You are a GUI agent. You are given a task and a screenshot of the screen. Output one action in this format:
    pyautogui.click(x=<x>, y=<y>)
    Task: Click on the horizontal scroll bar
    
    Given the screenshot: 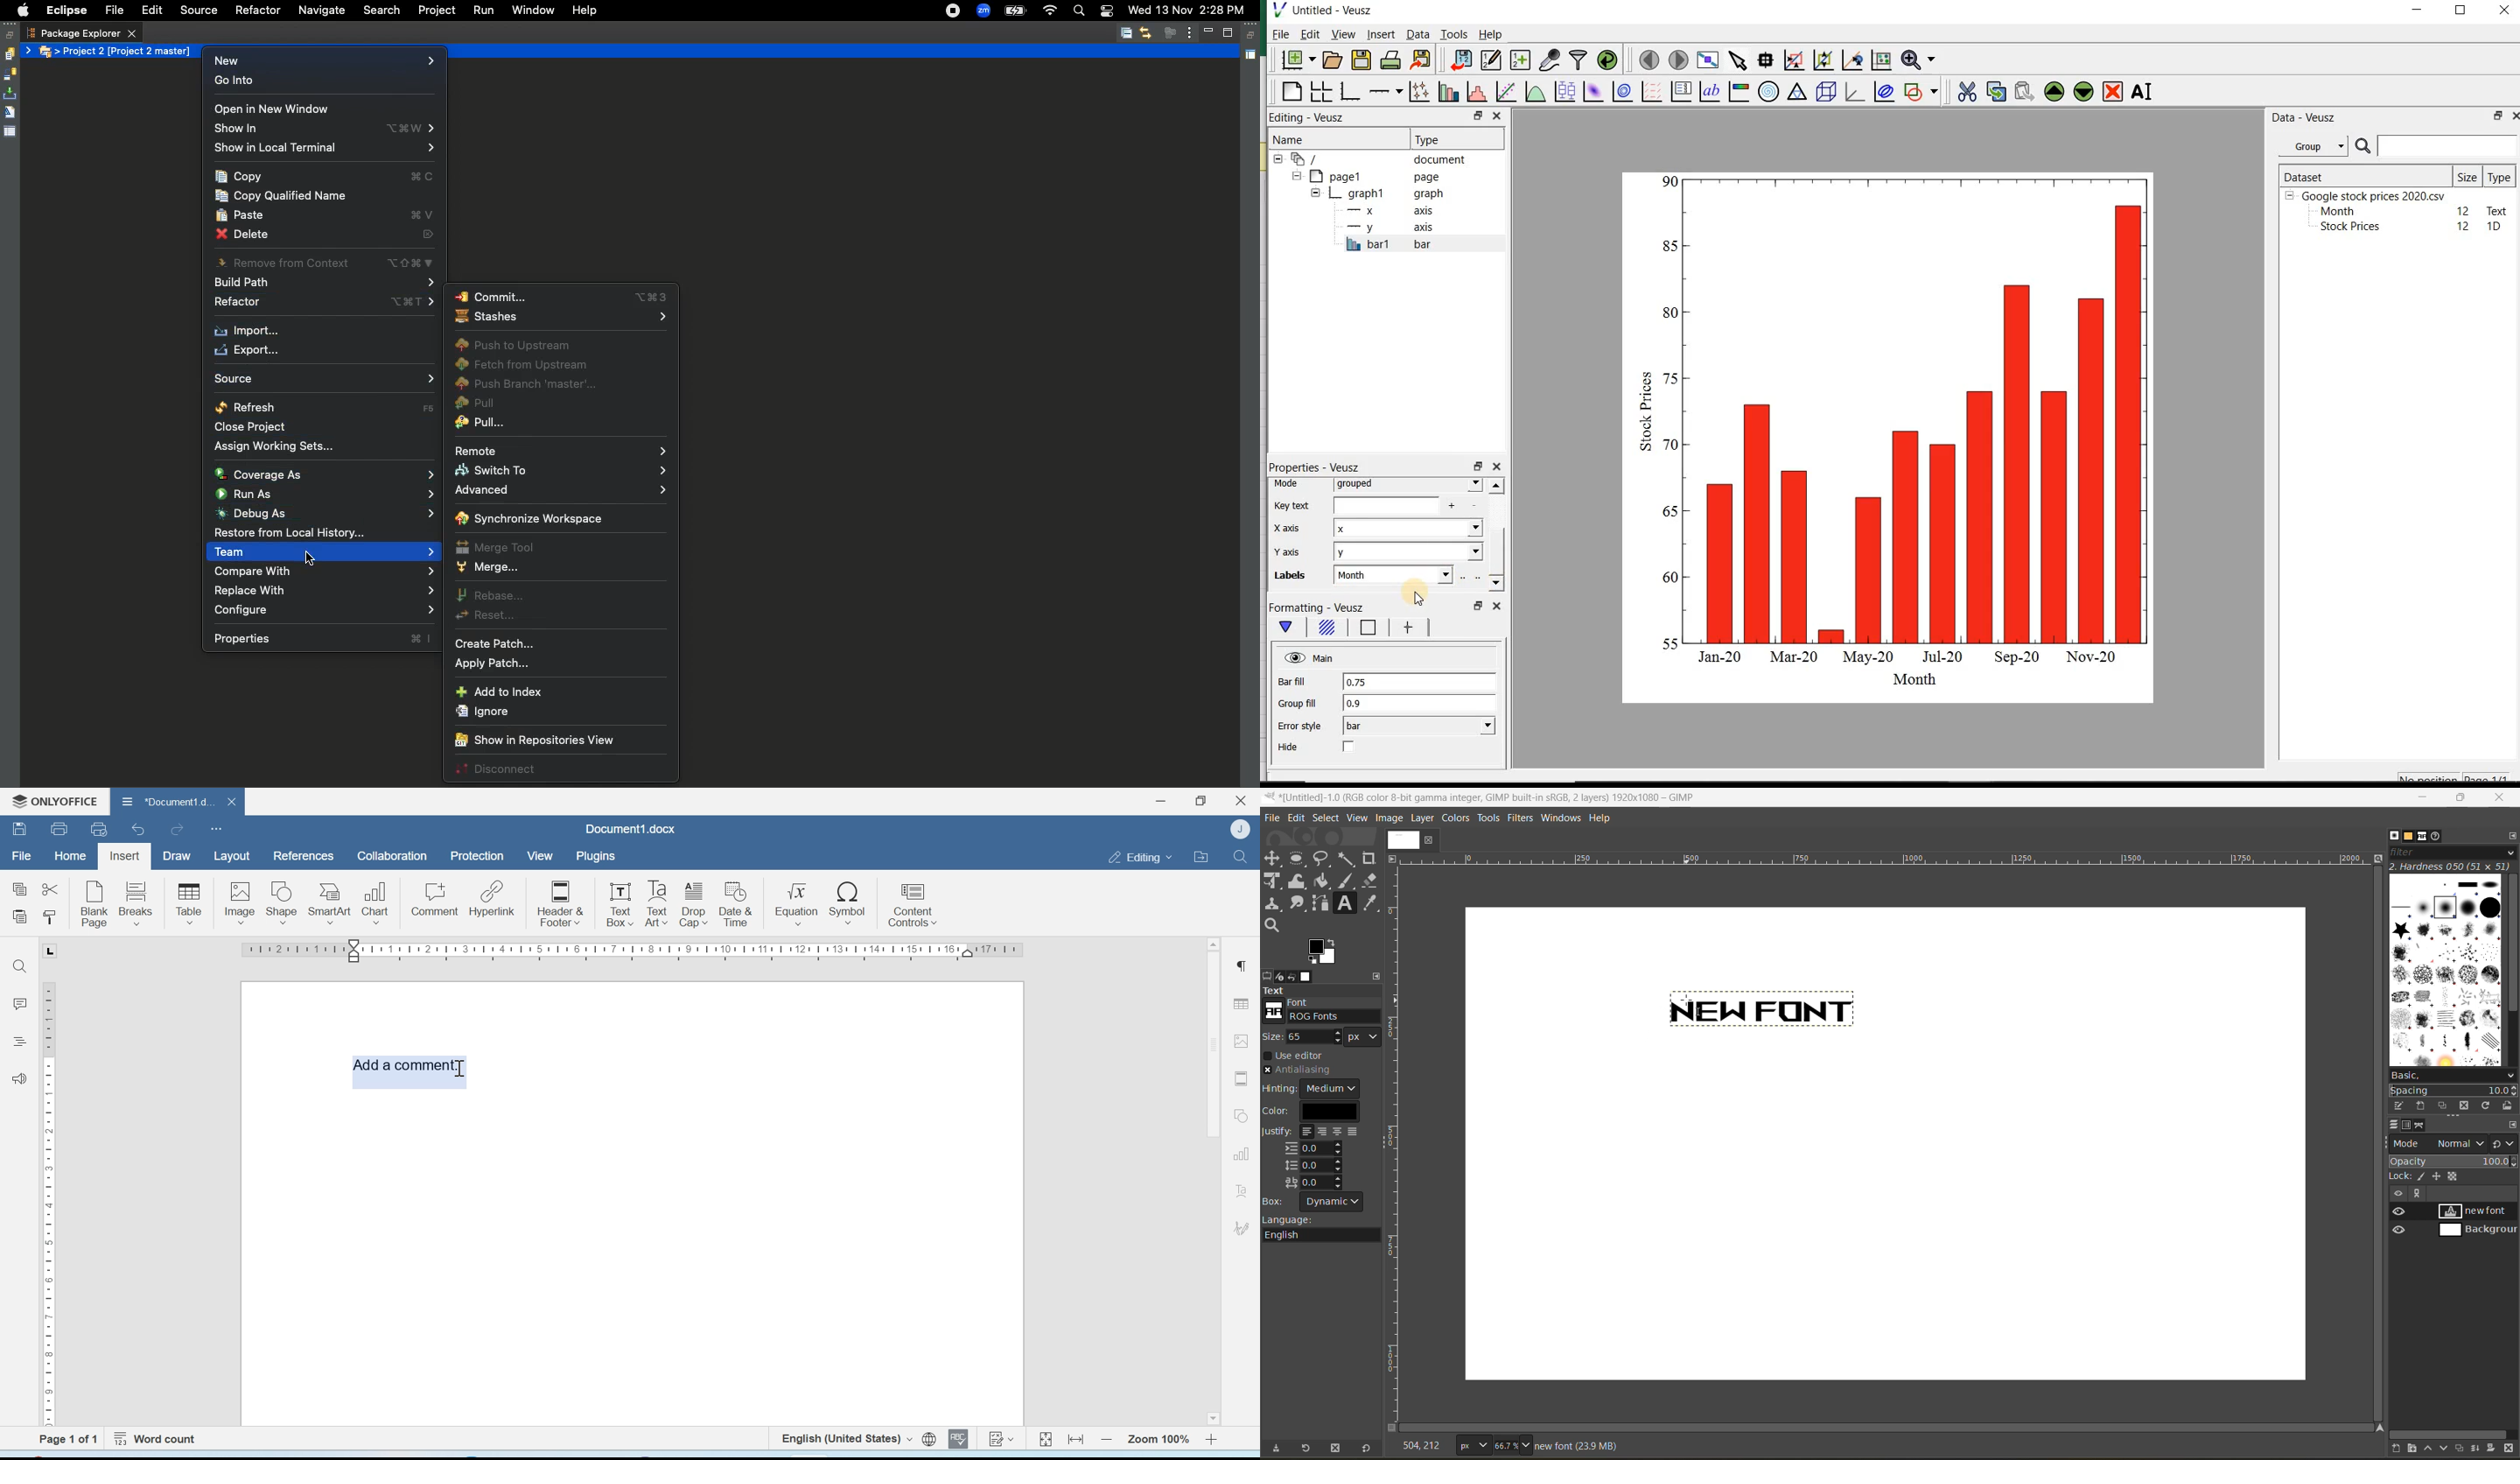 What is the action you would take?
    pyautogui.click(x=2450, y=1432)
    